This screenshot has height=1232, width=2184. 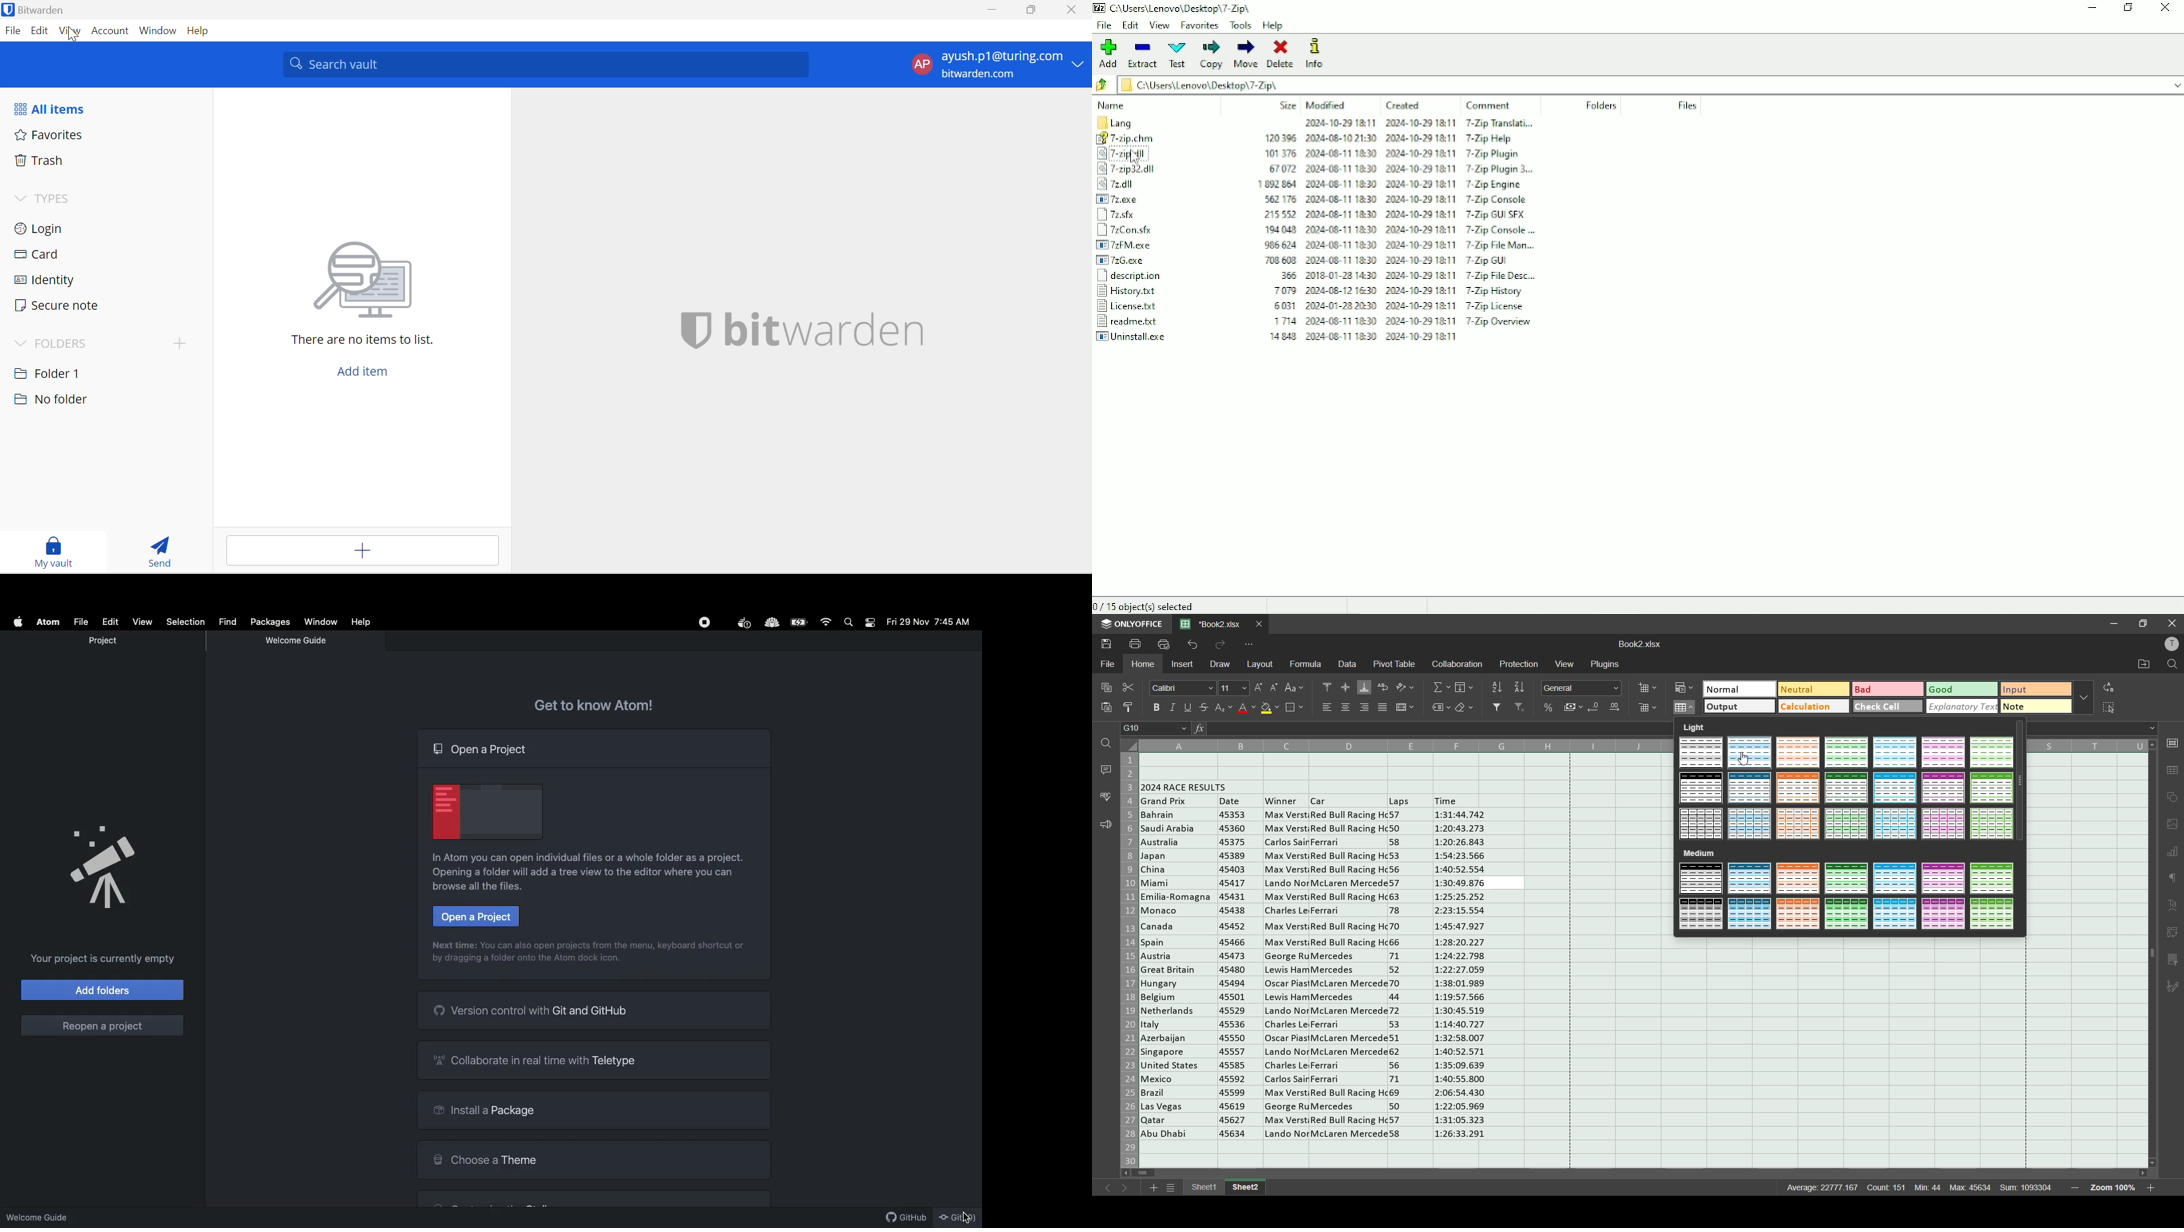 I want to click on normal, so click(x=1740, y=690).